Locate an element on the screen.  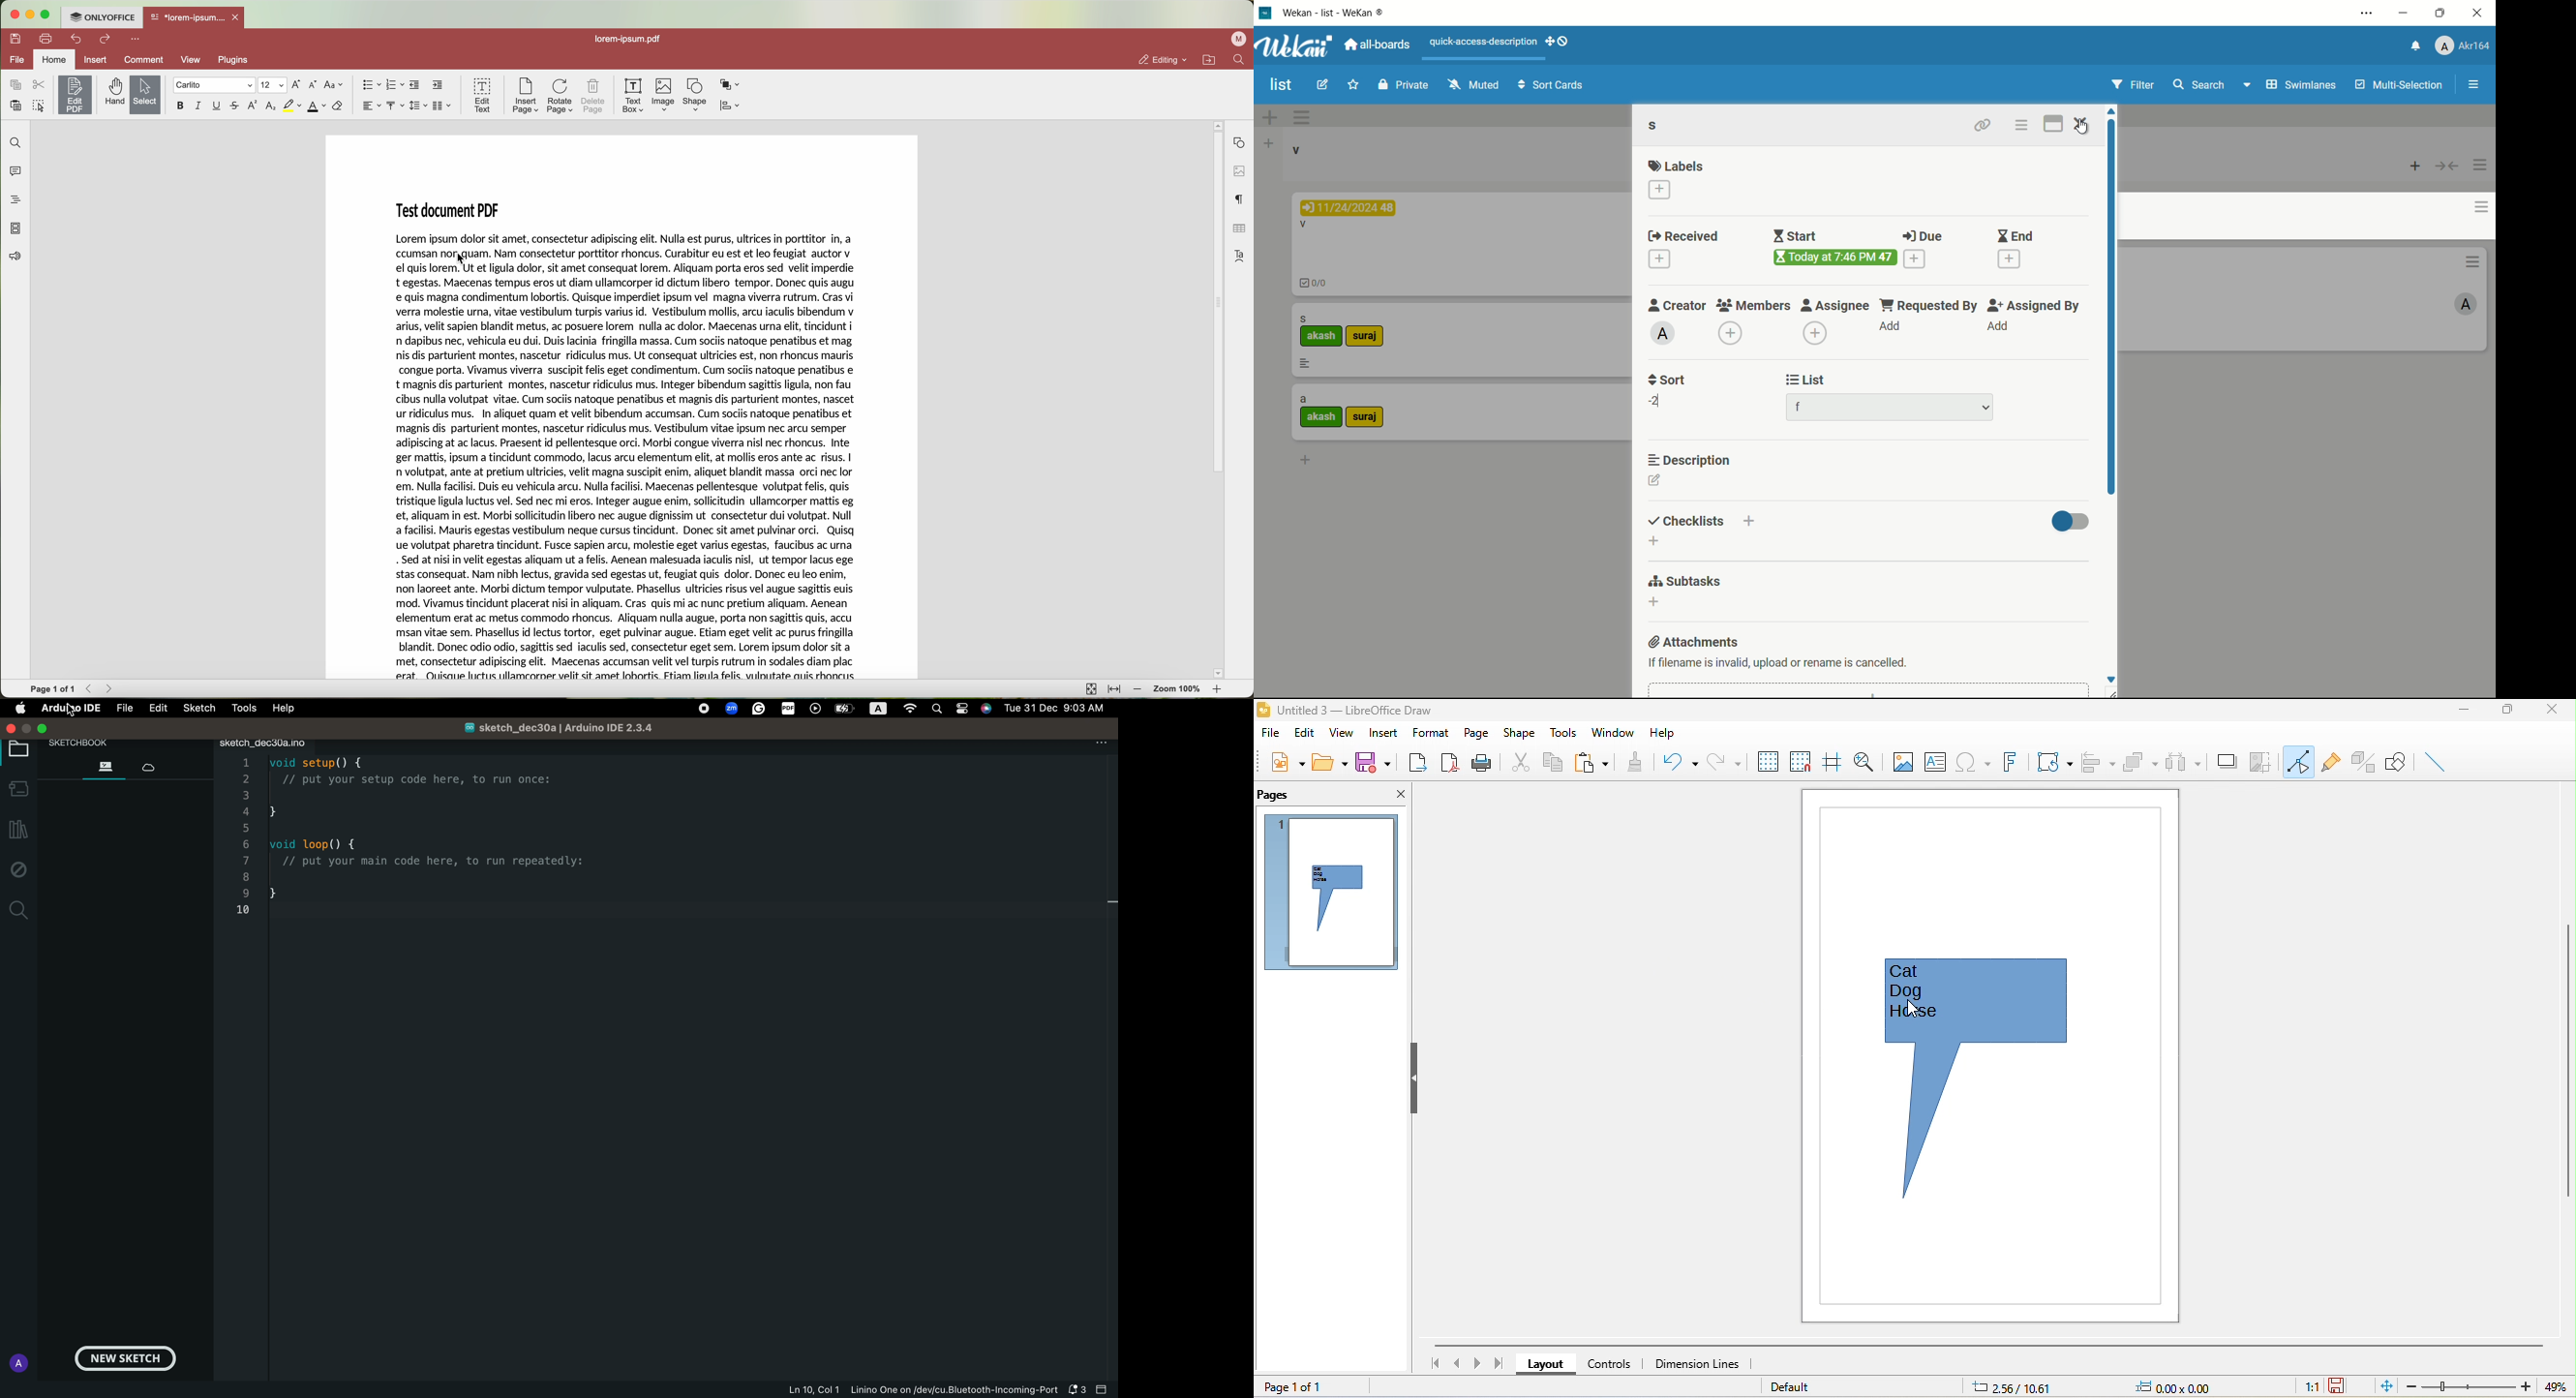
maximize is located at coordinates (2507, 711).